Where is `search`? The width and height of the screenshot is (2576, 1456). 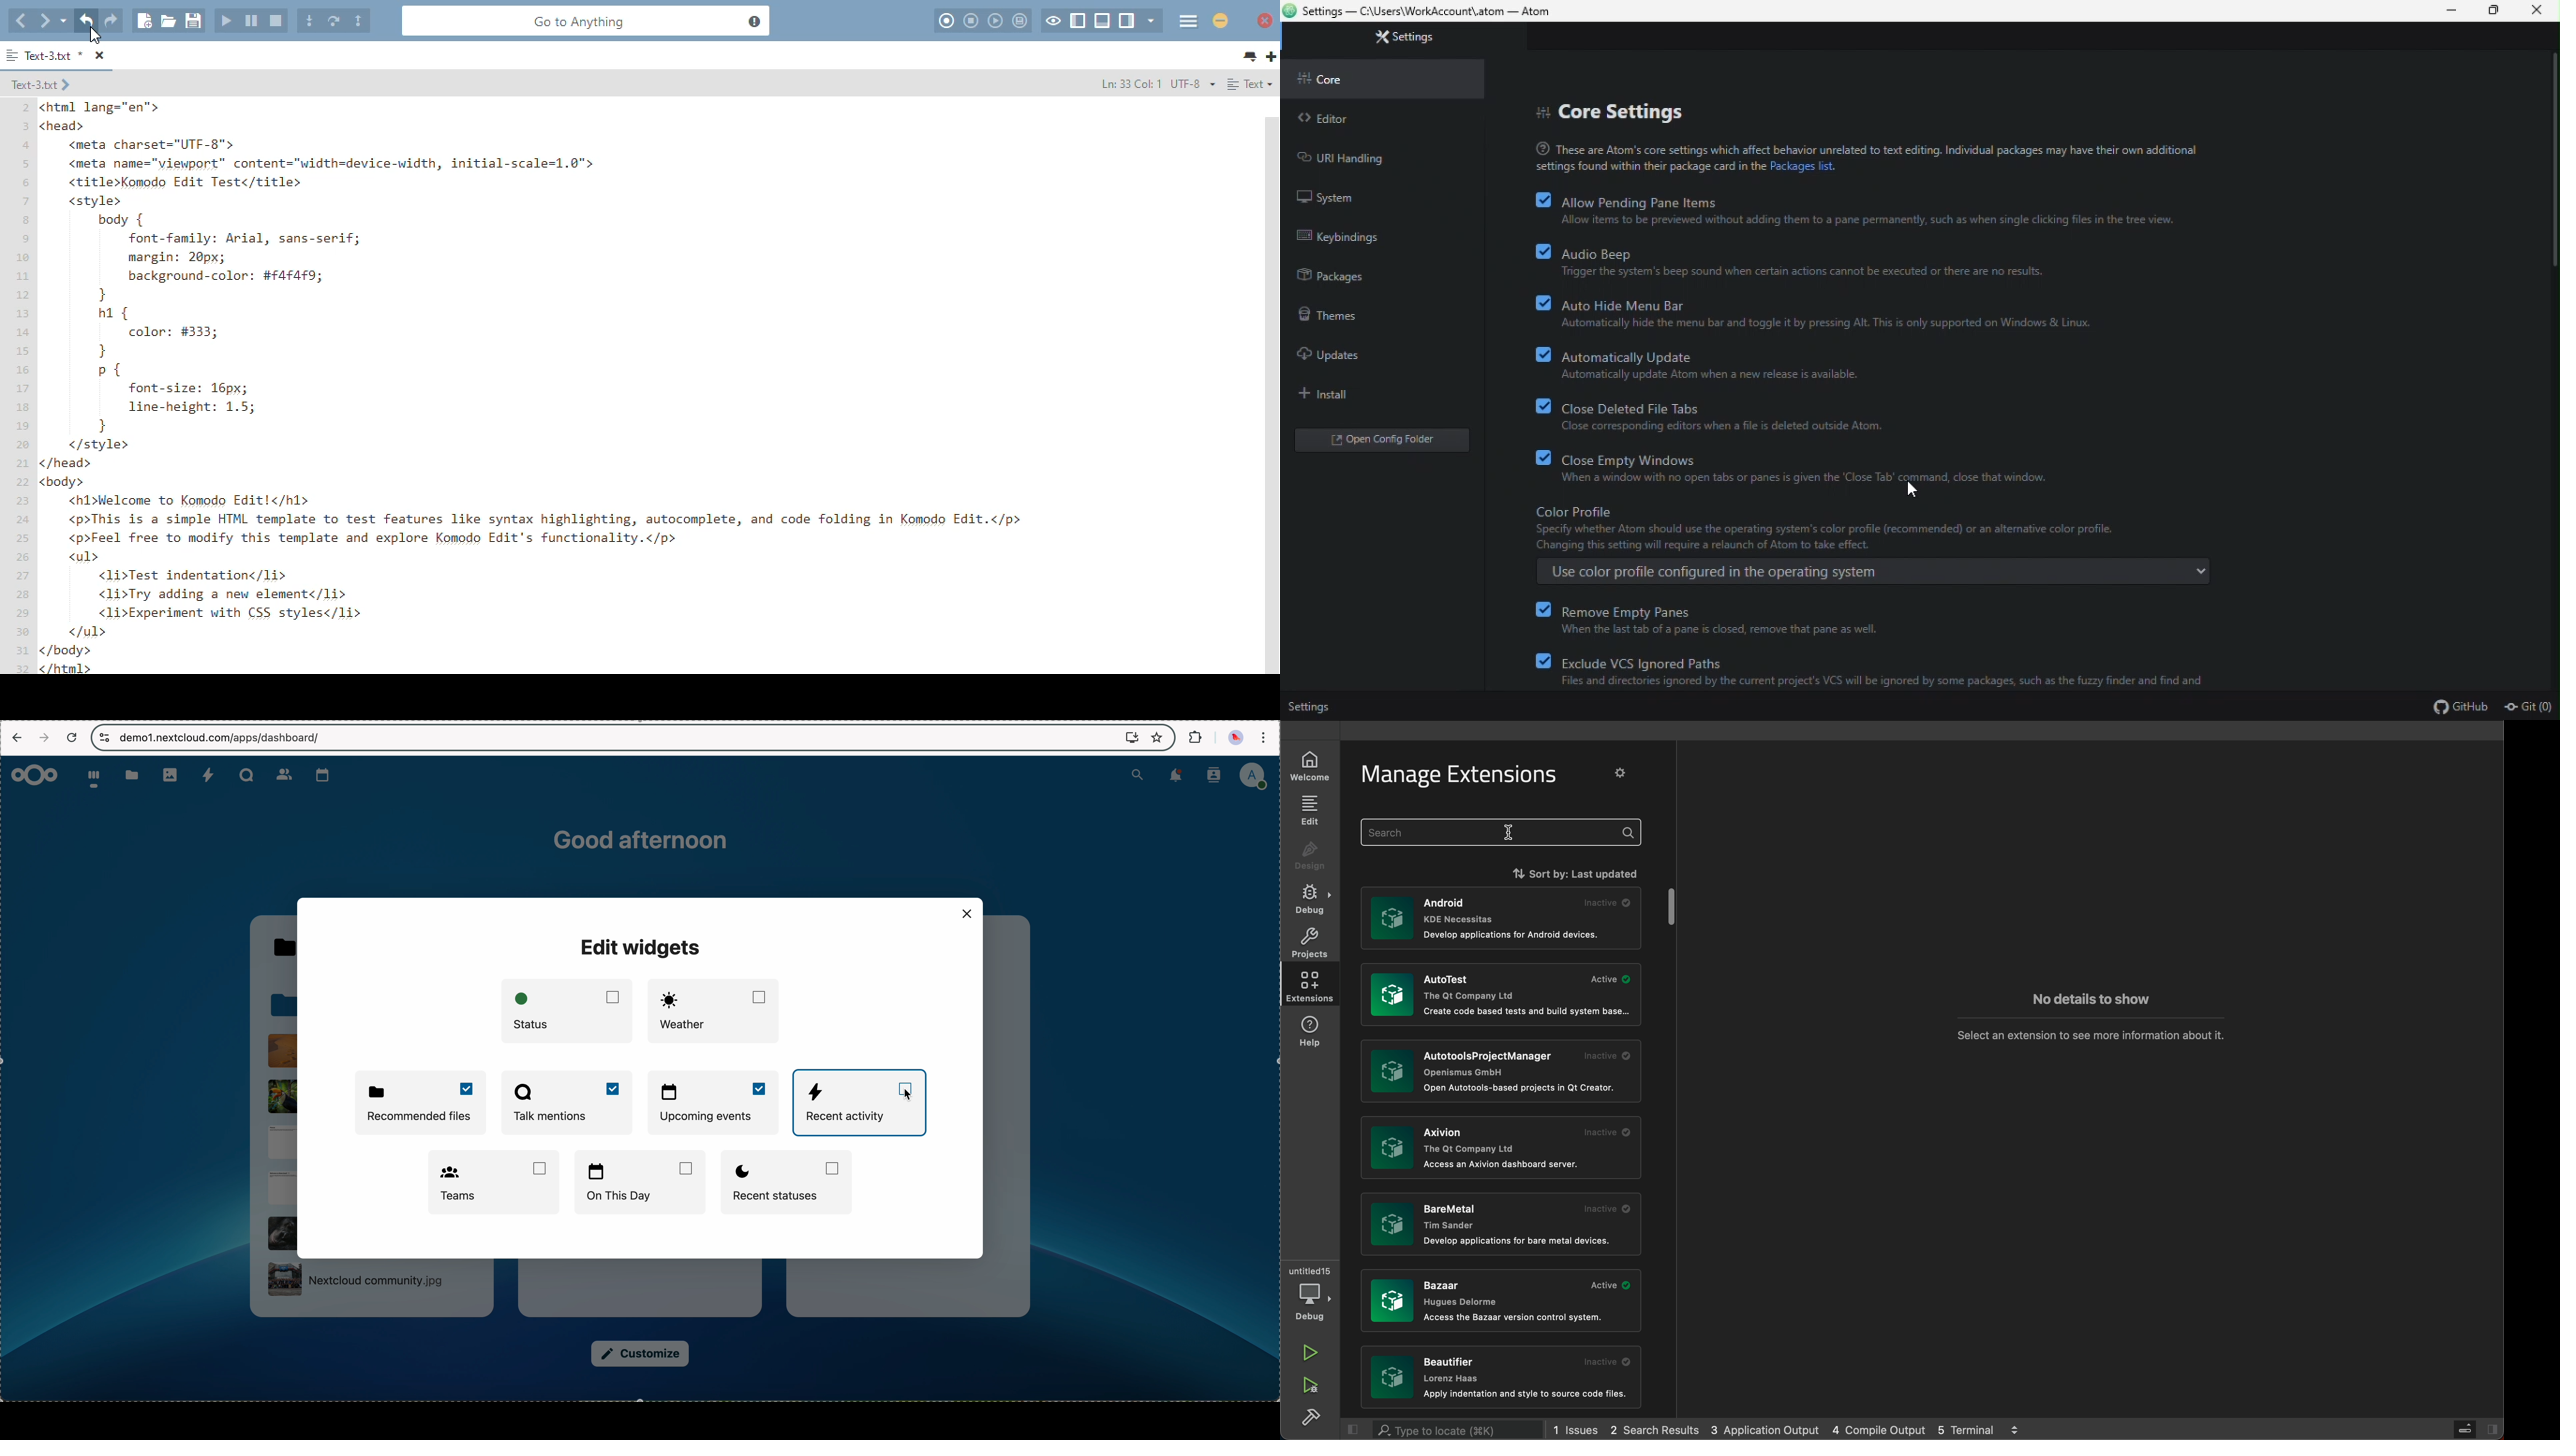
search is located at coordinates (1138, 774).